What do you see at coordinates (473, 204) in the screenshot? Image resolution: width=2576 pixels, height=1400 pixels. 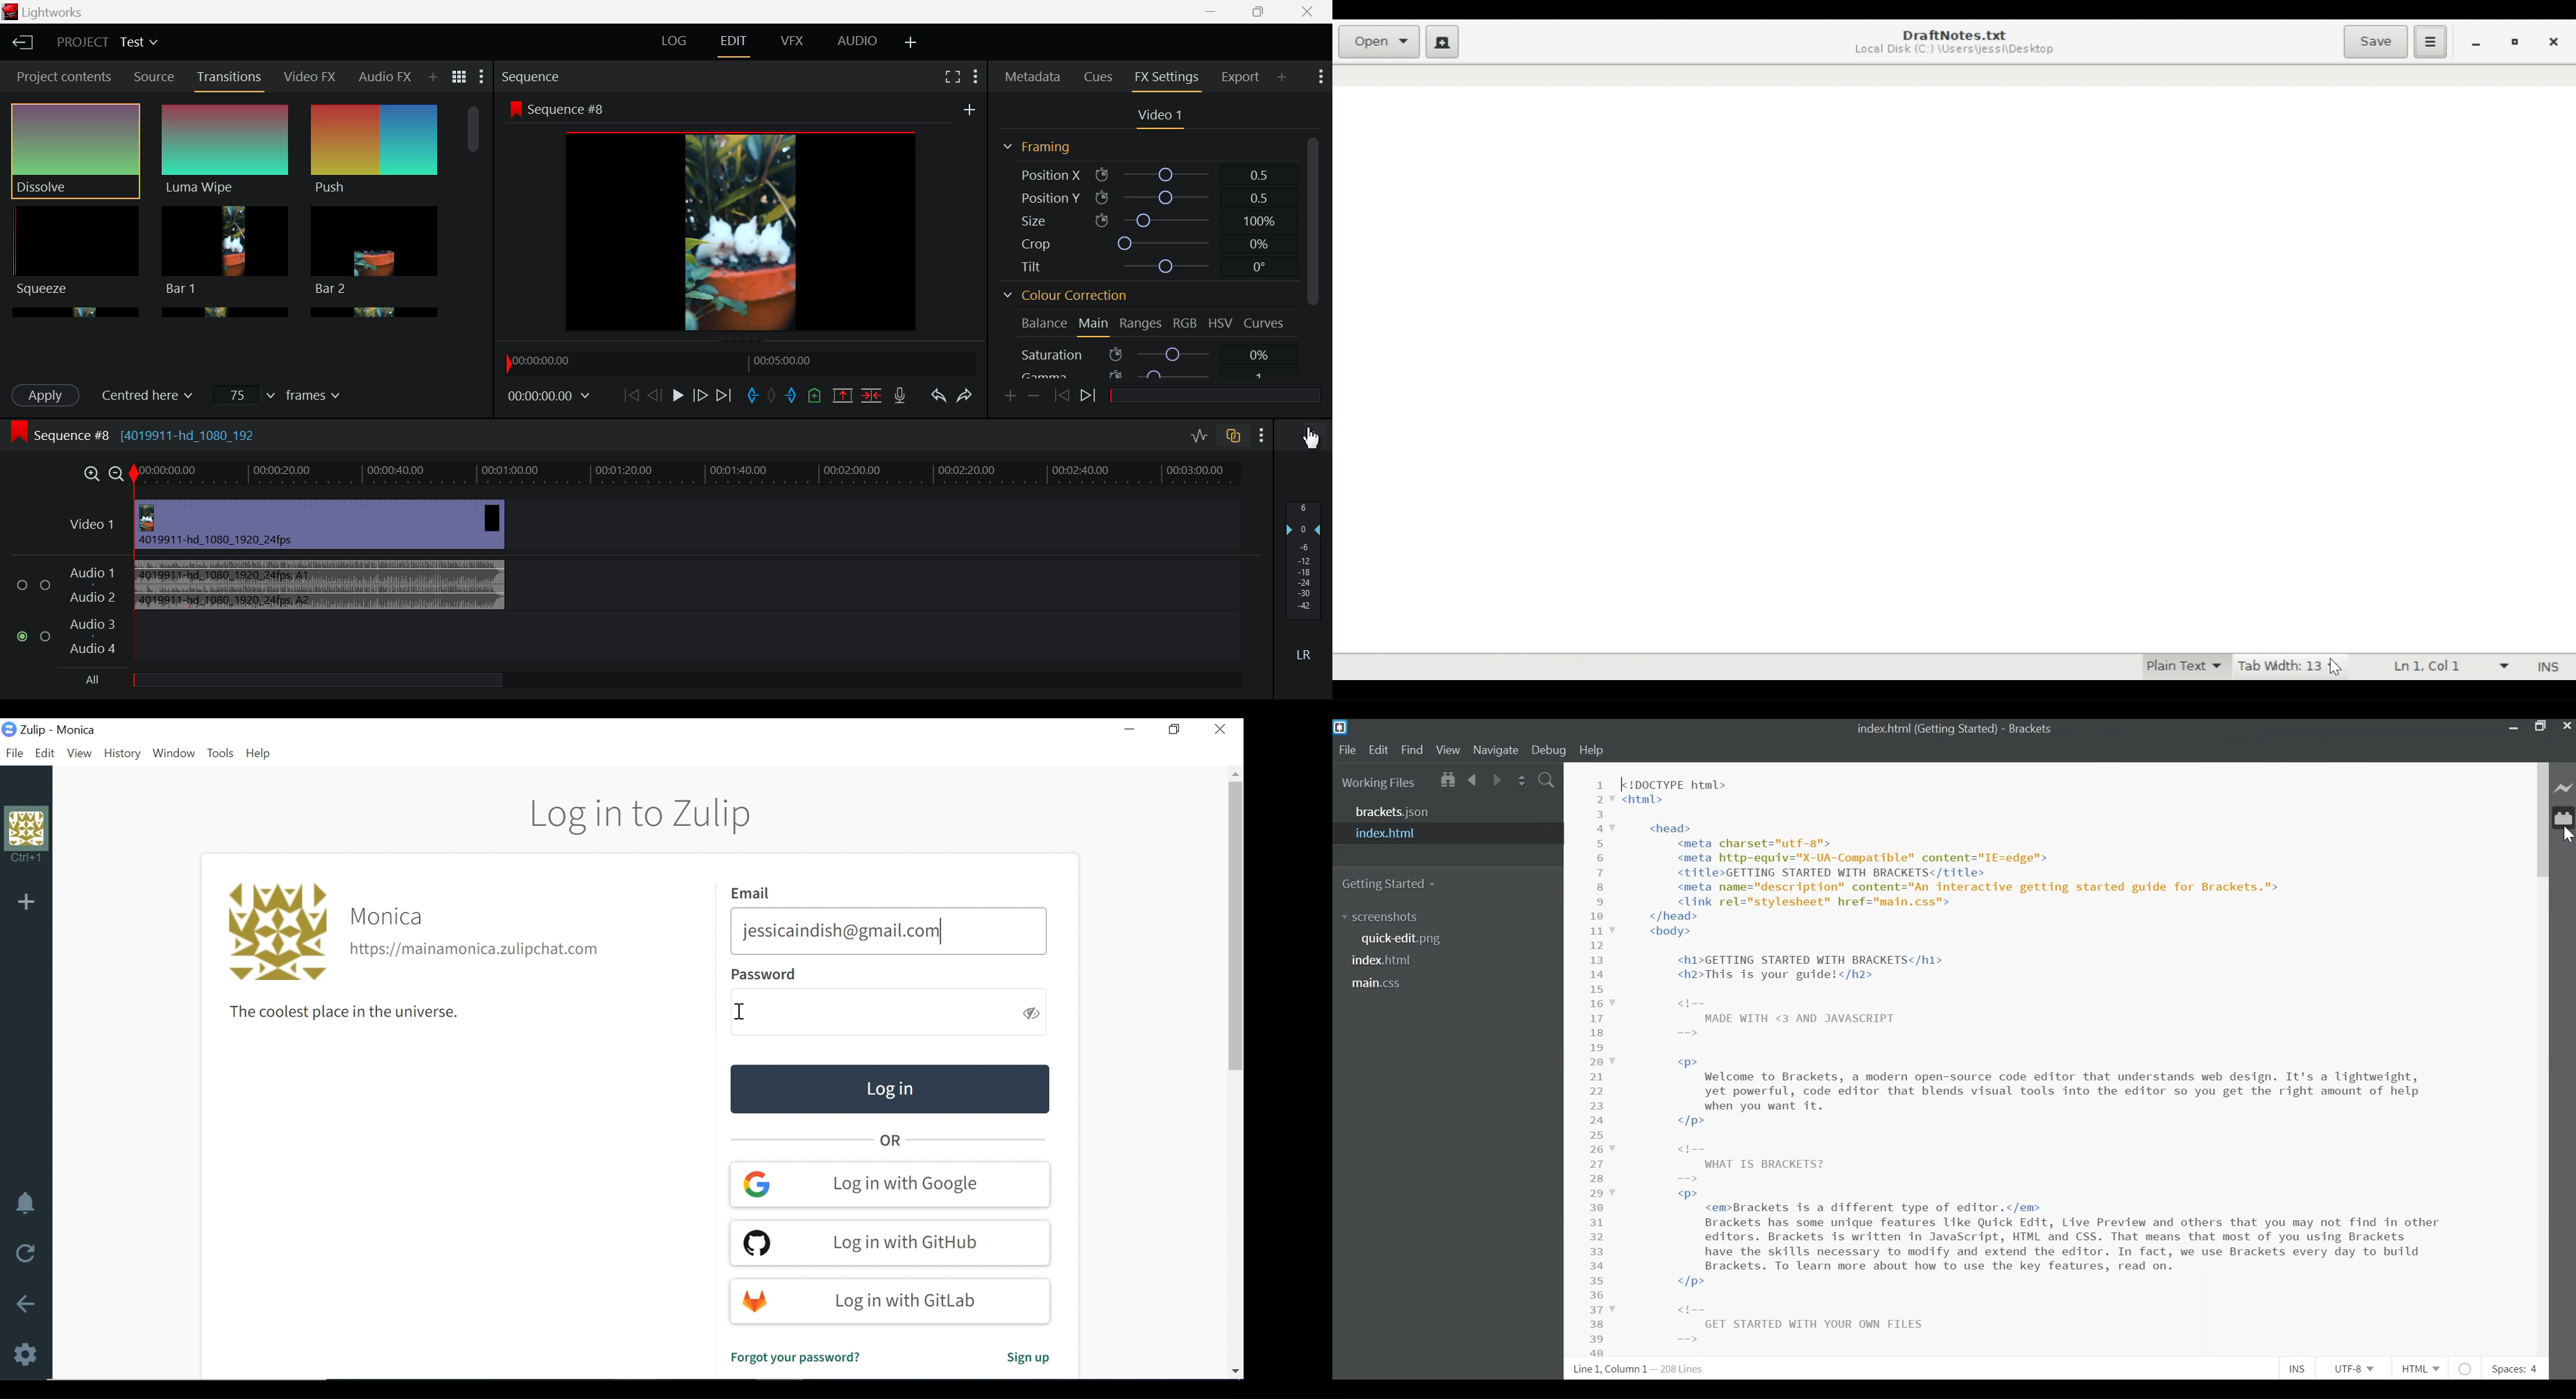 I see `Scroll Bar` at bounding box center [473, 204].